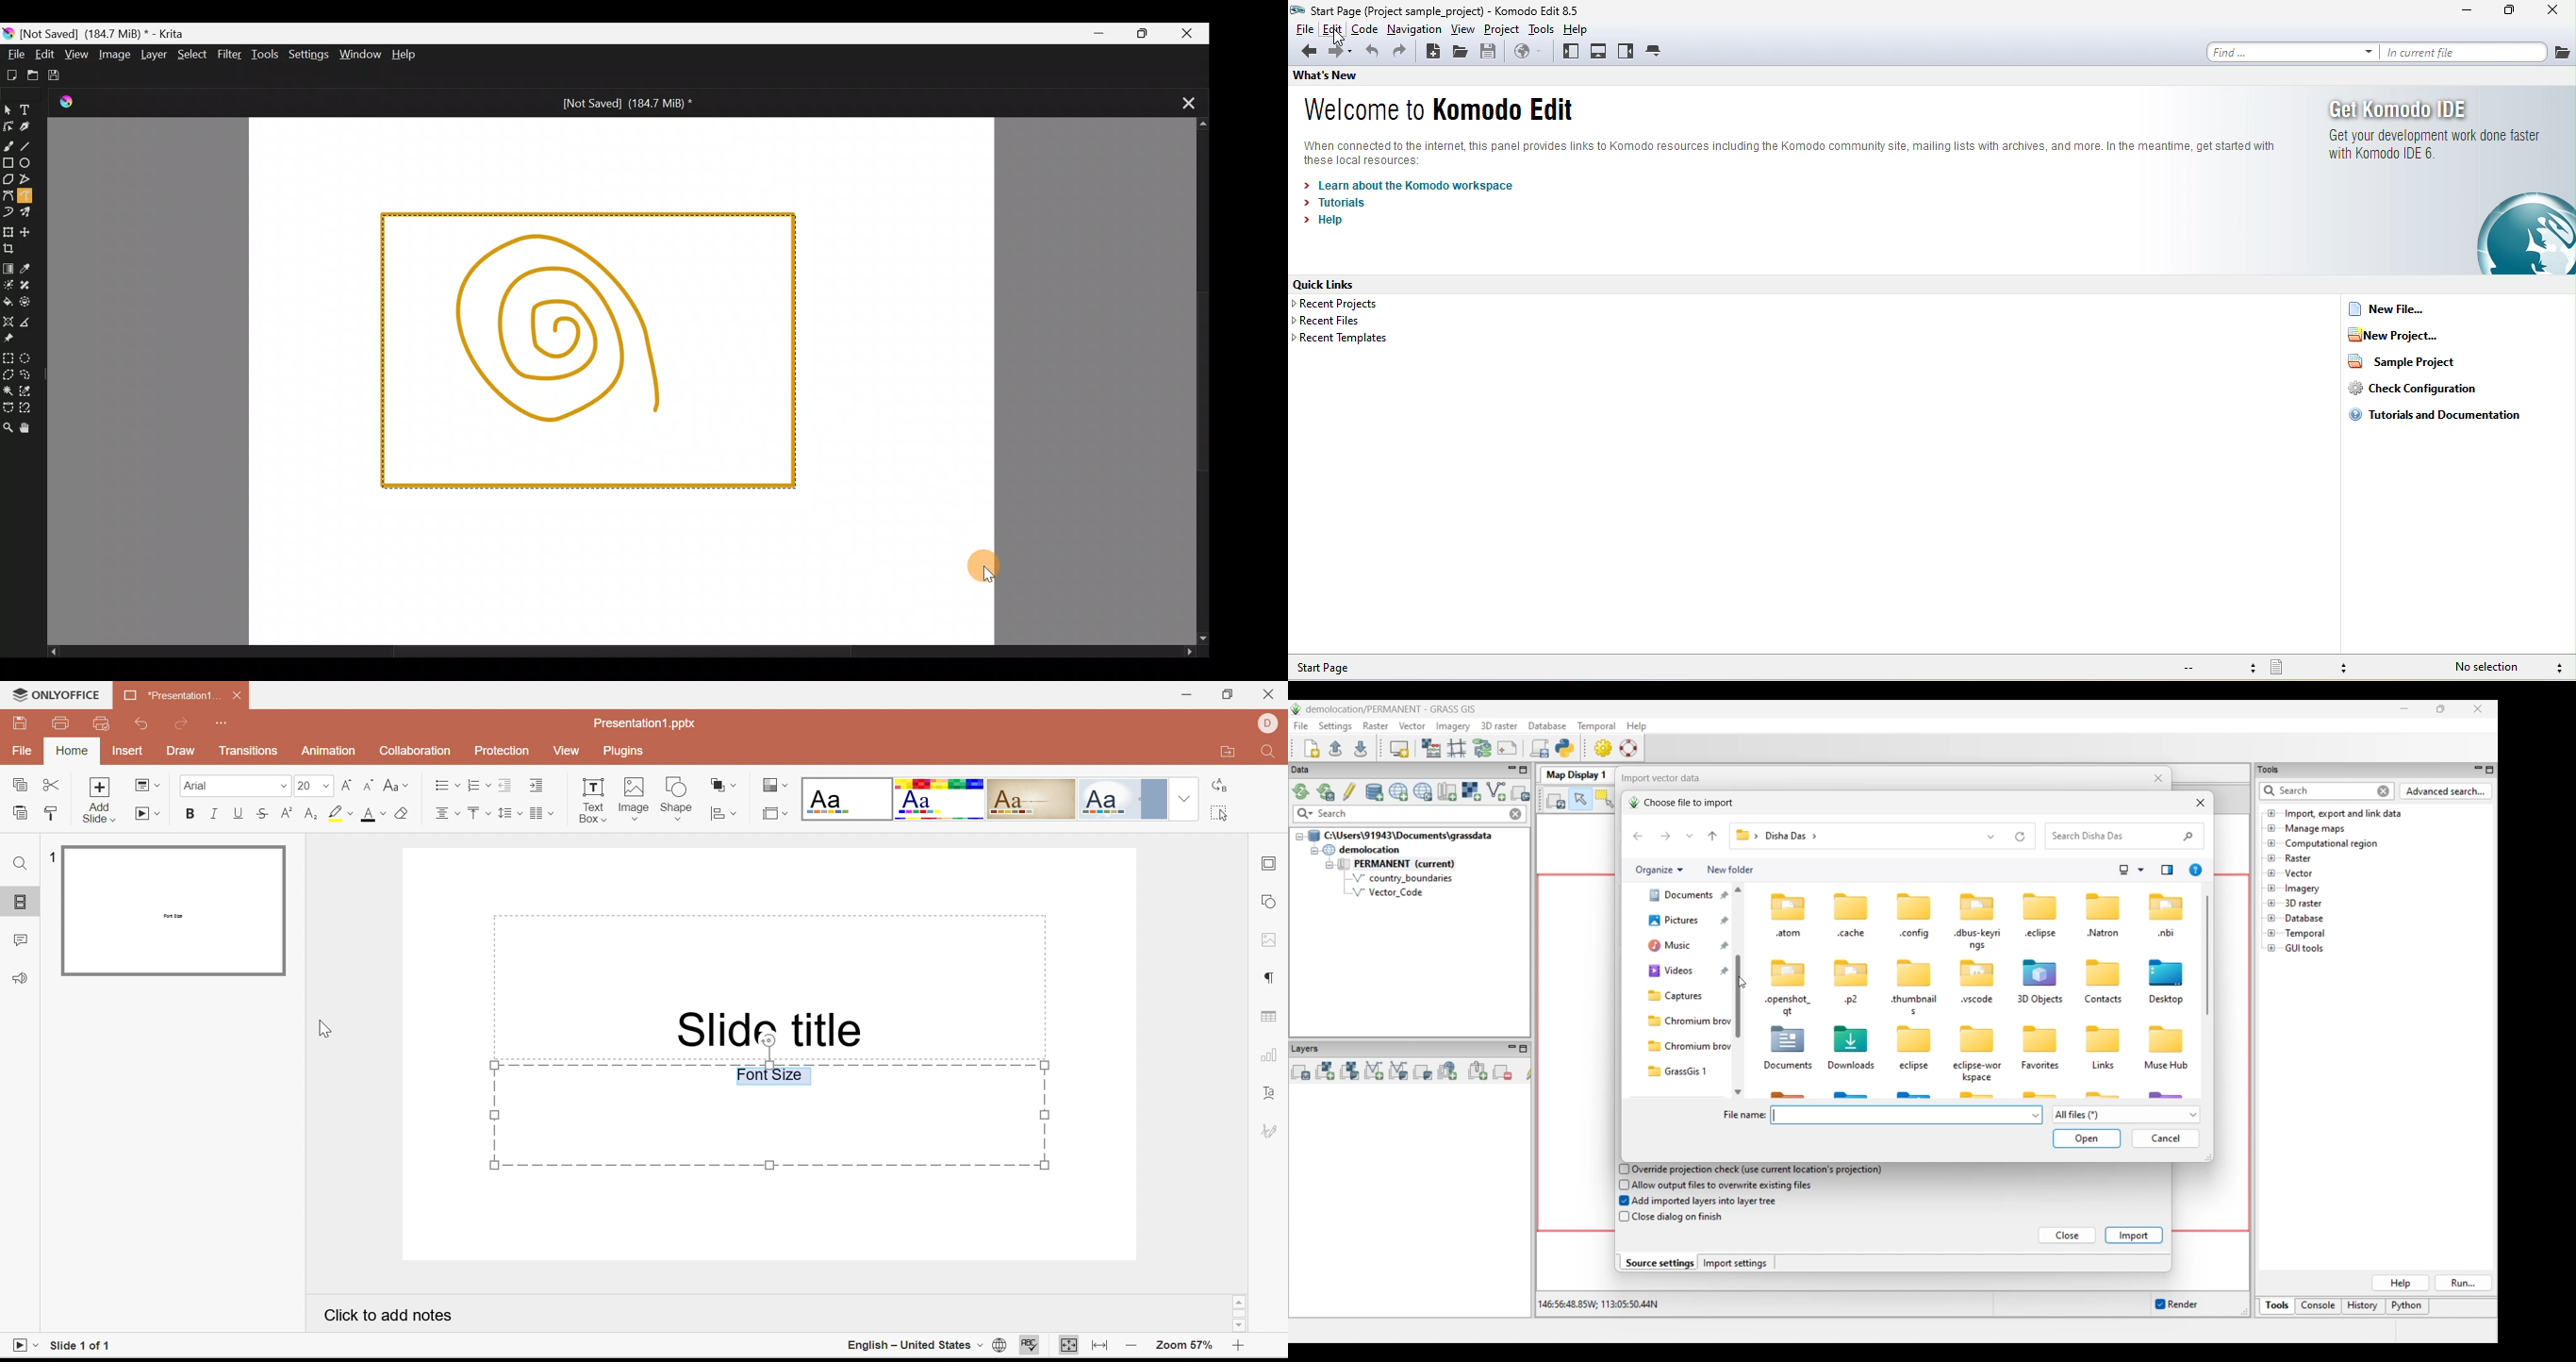  What do you see at coordinates (1238, 1349) in the screenshot?
I see `Zoom in` at bounding box center [1238, 1349].